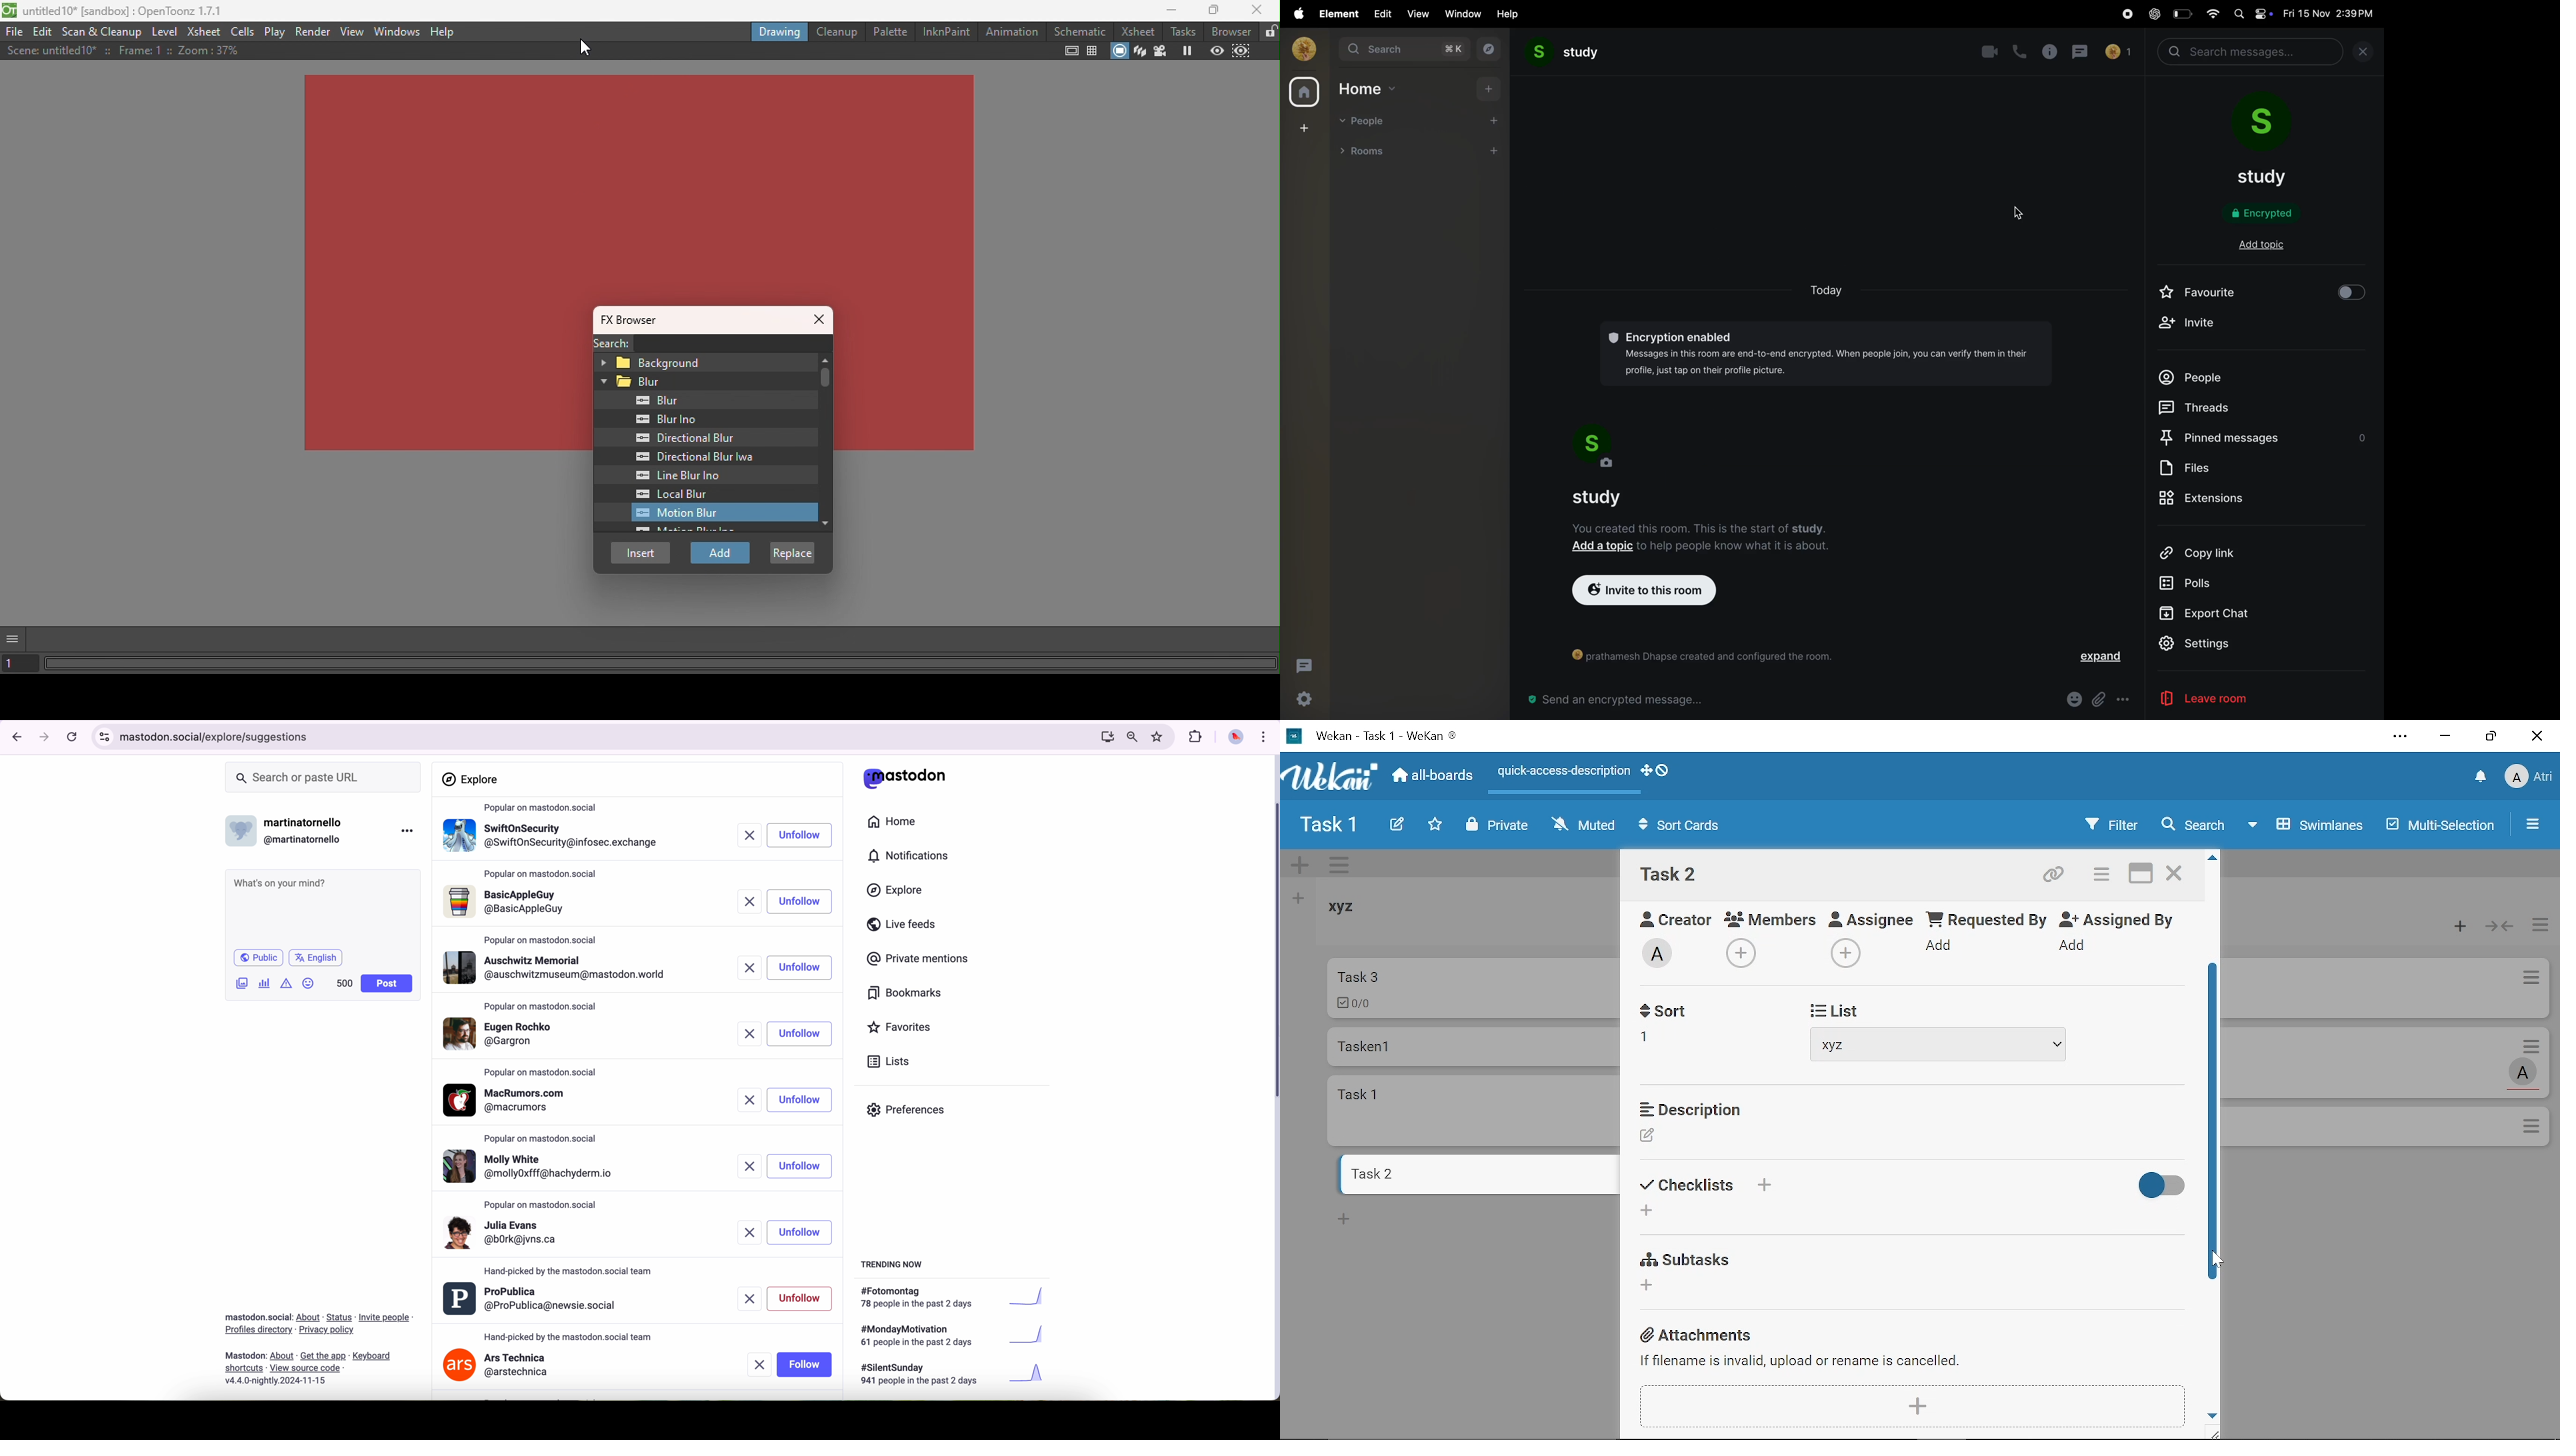 The width and height of the screenshot is (2576, 1456). What do you see at coordinates (684, 476) in the screenshot?
I see `Line blur Ino` at bounding box center [684, 476].